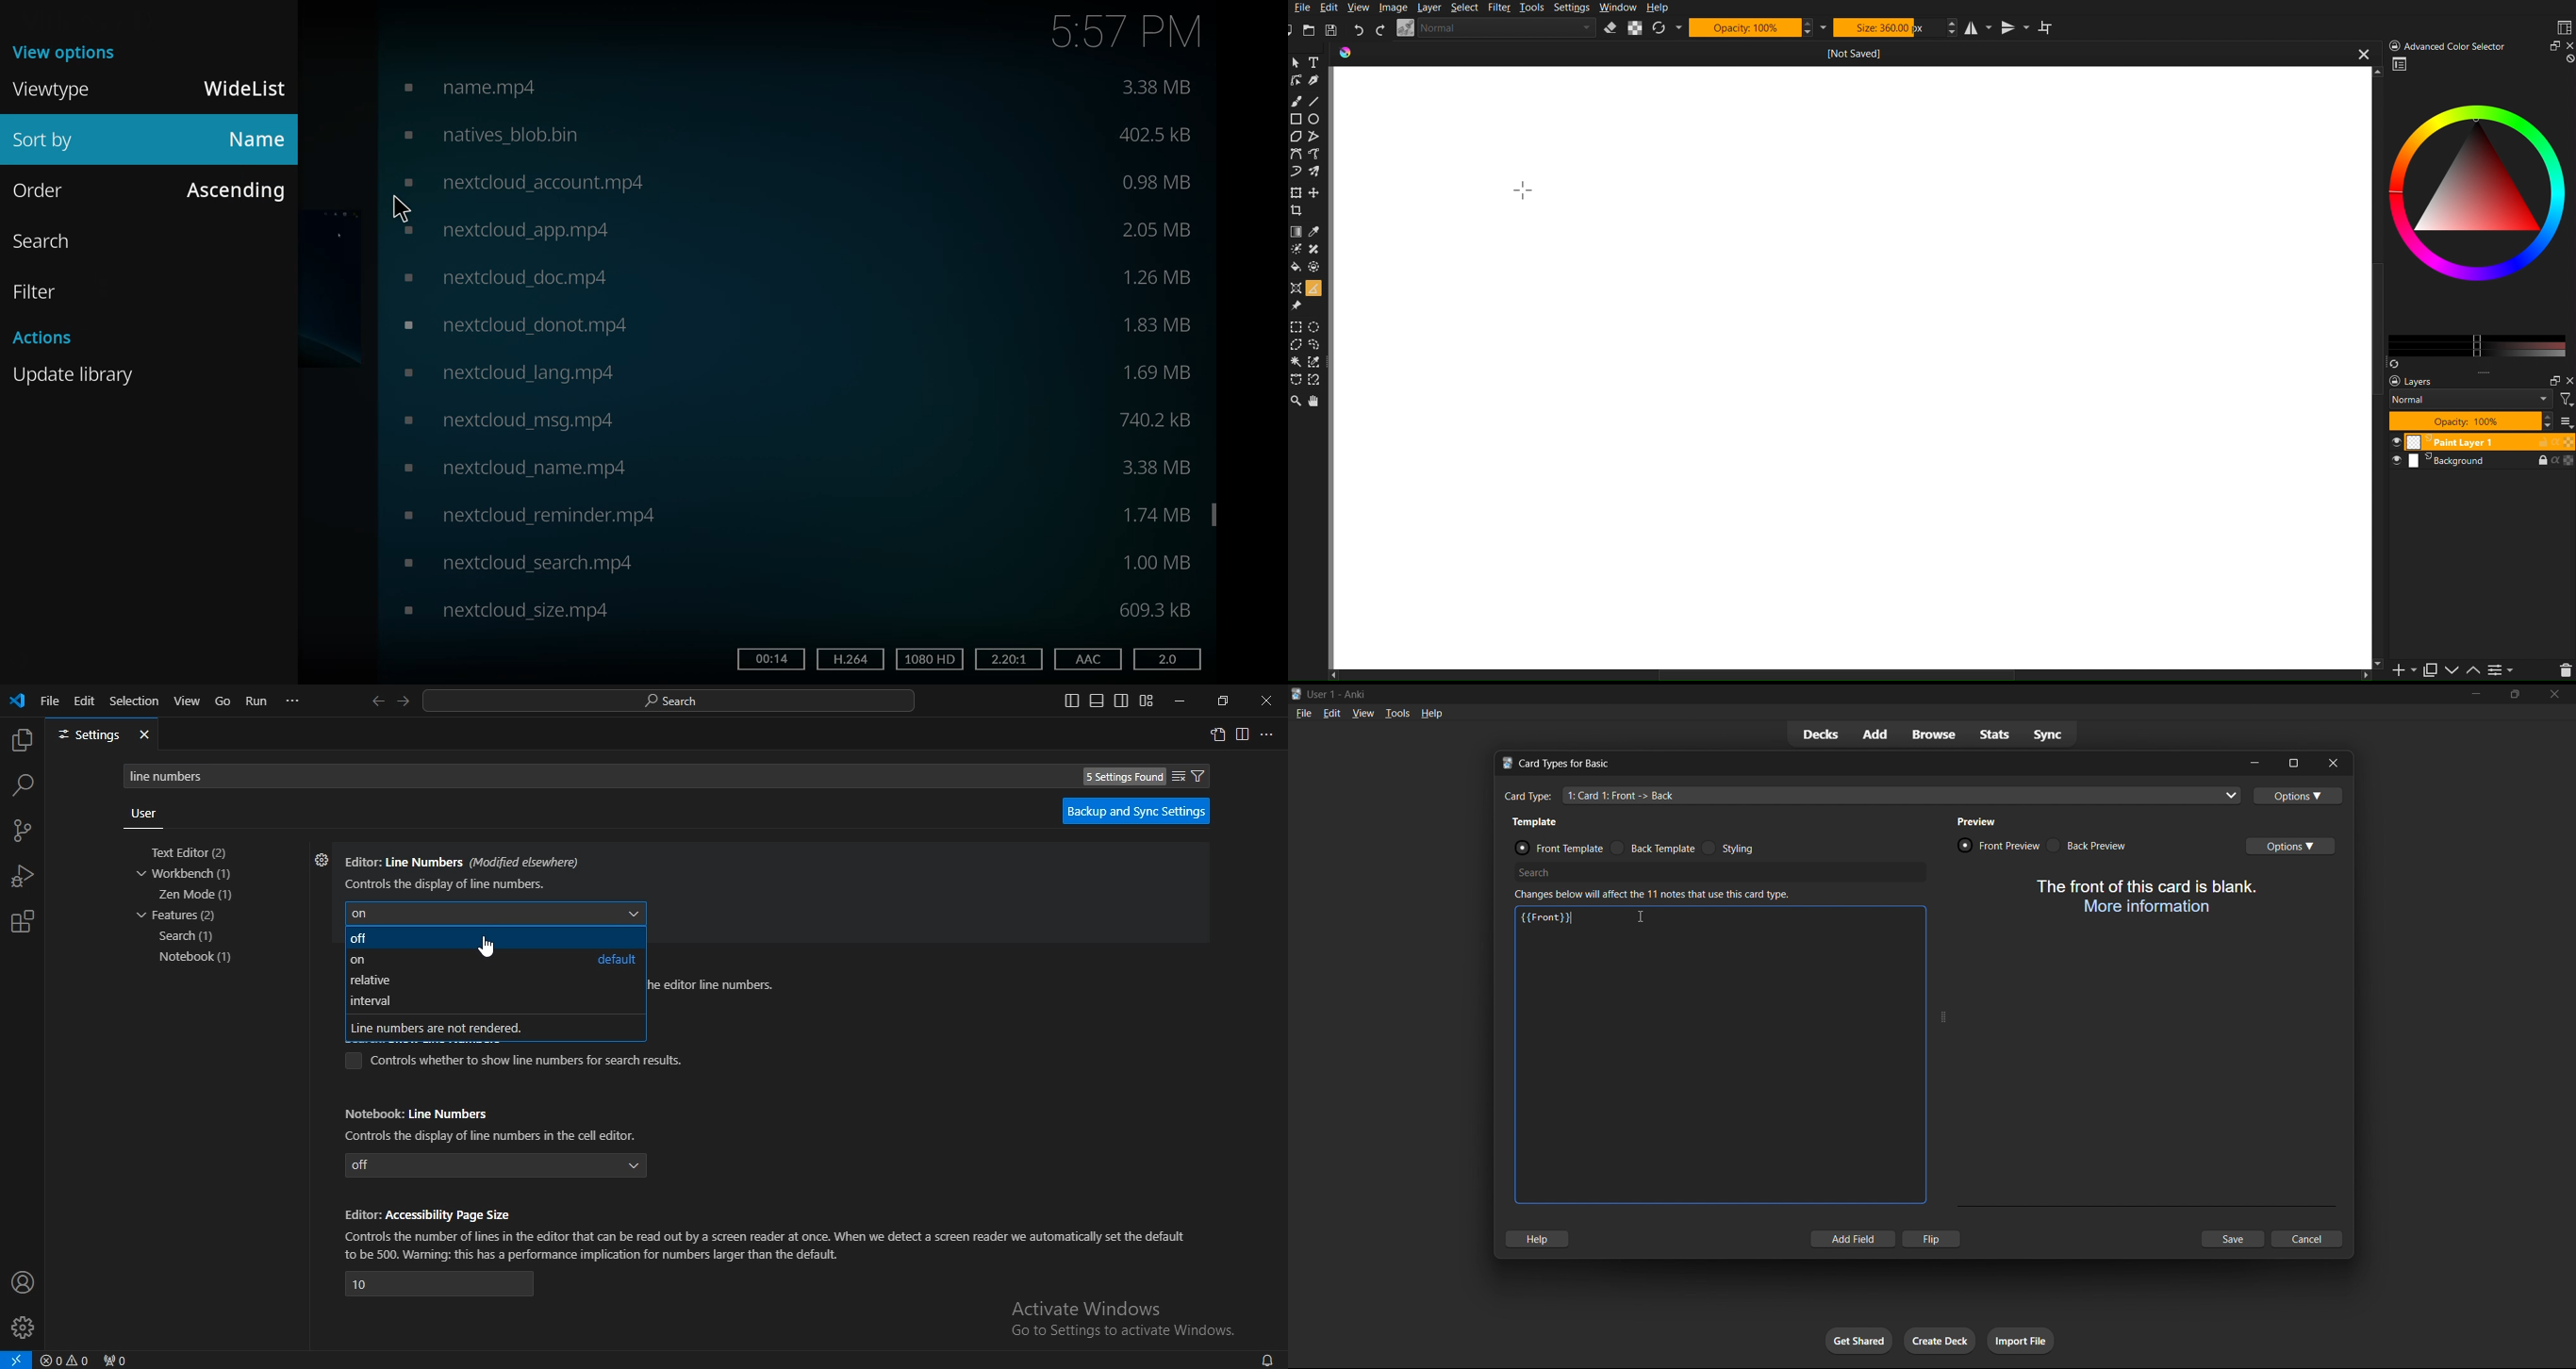 This screenshot has width=2576, height=1372. I want to click on card preview, so click(2143, 898).